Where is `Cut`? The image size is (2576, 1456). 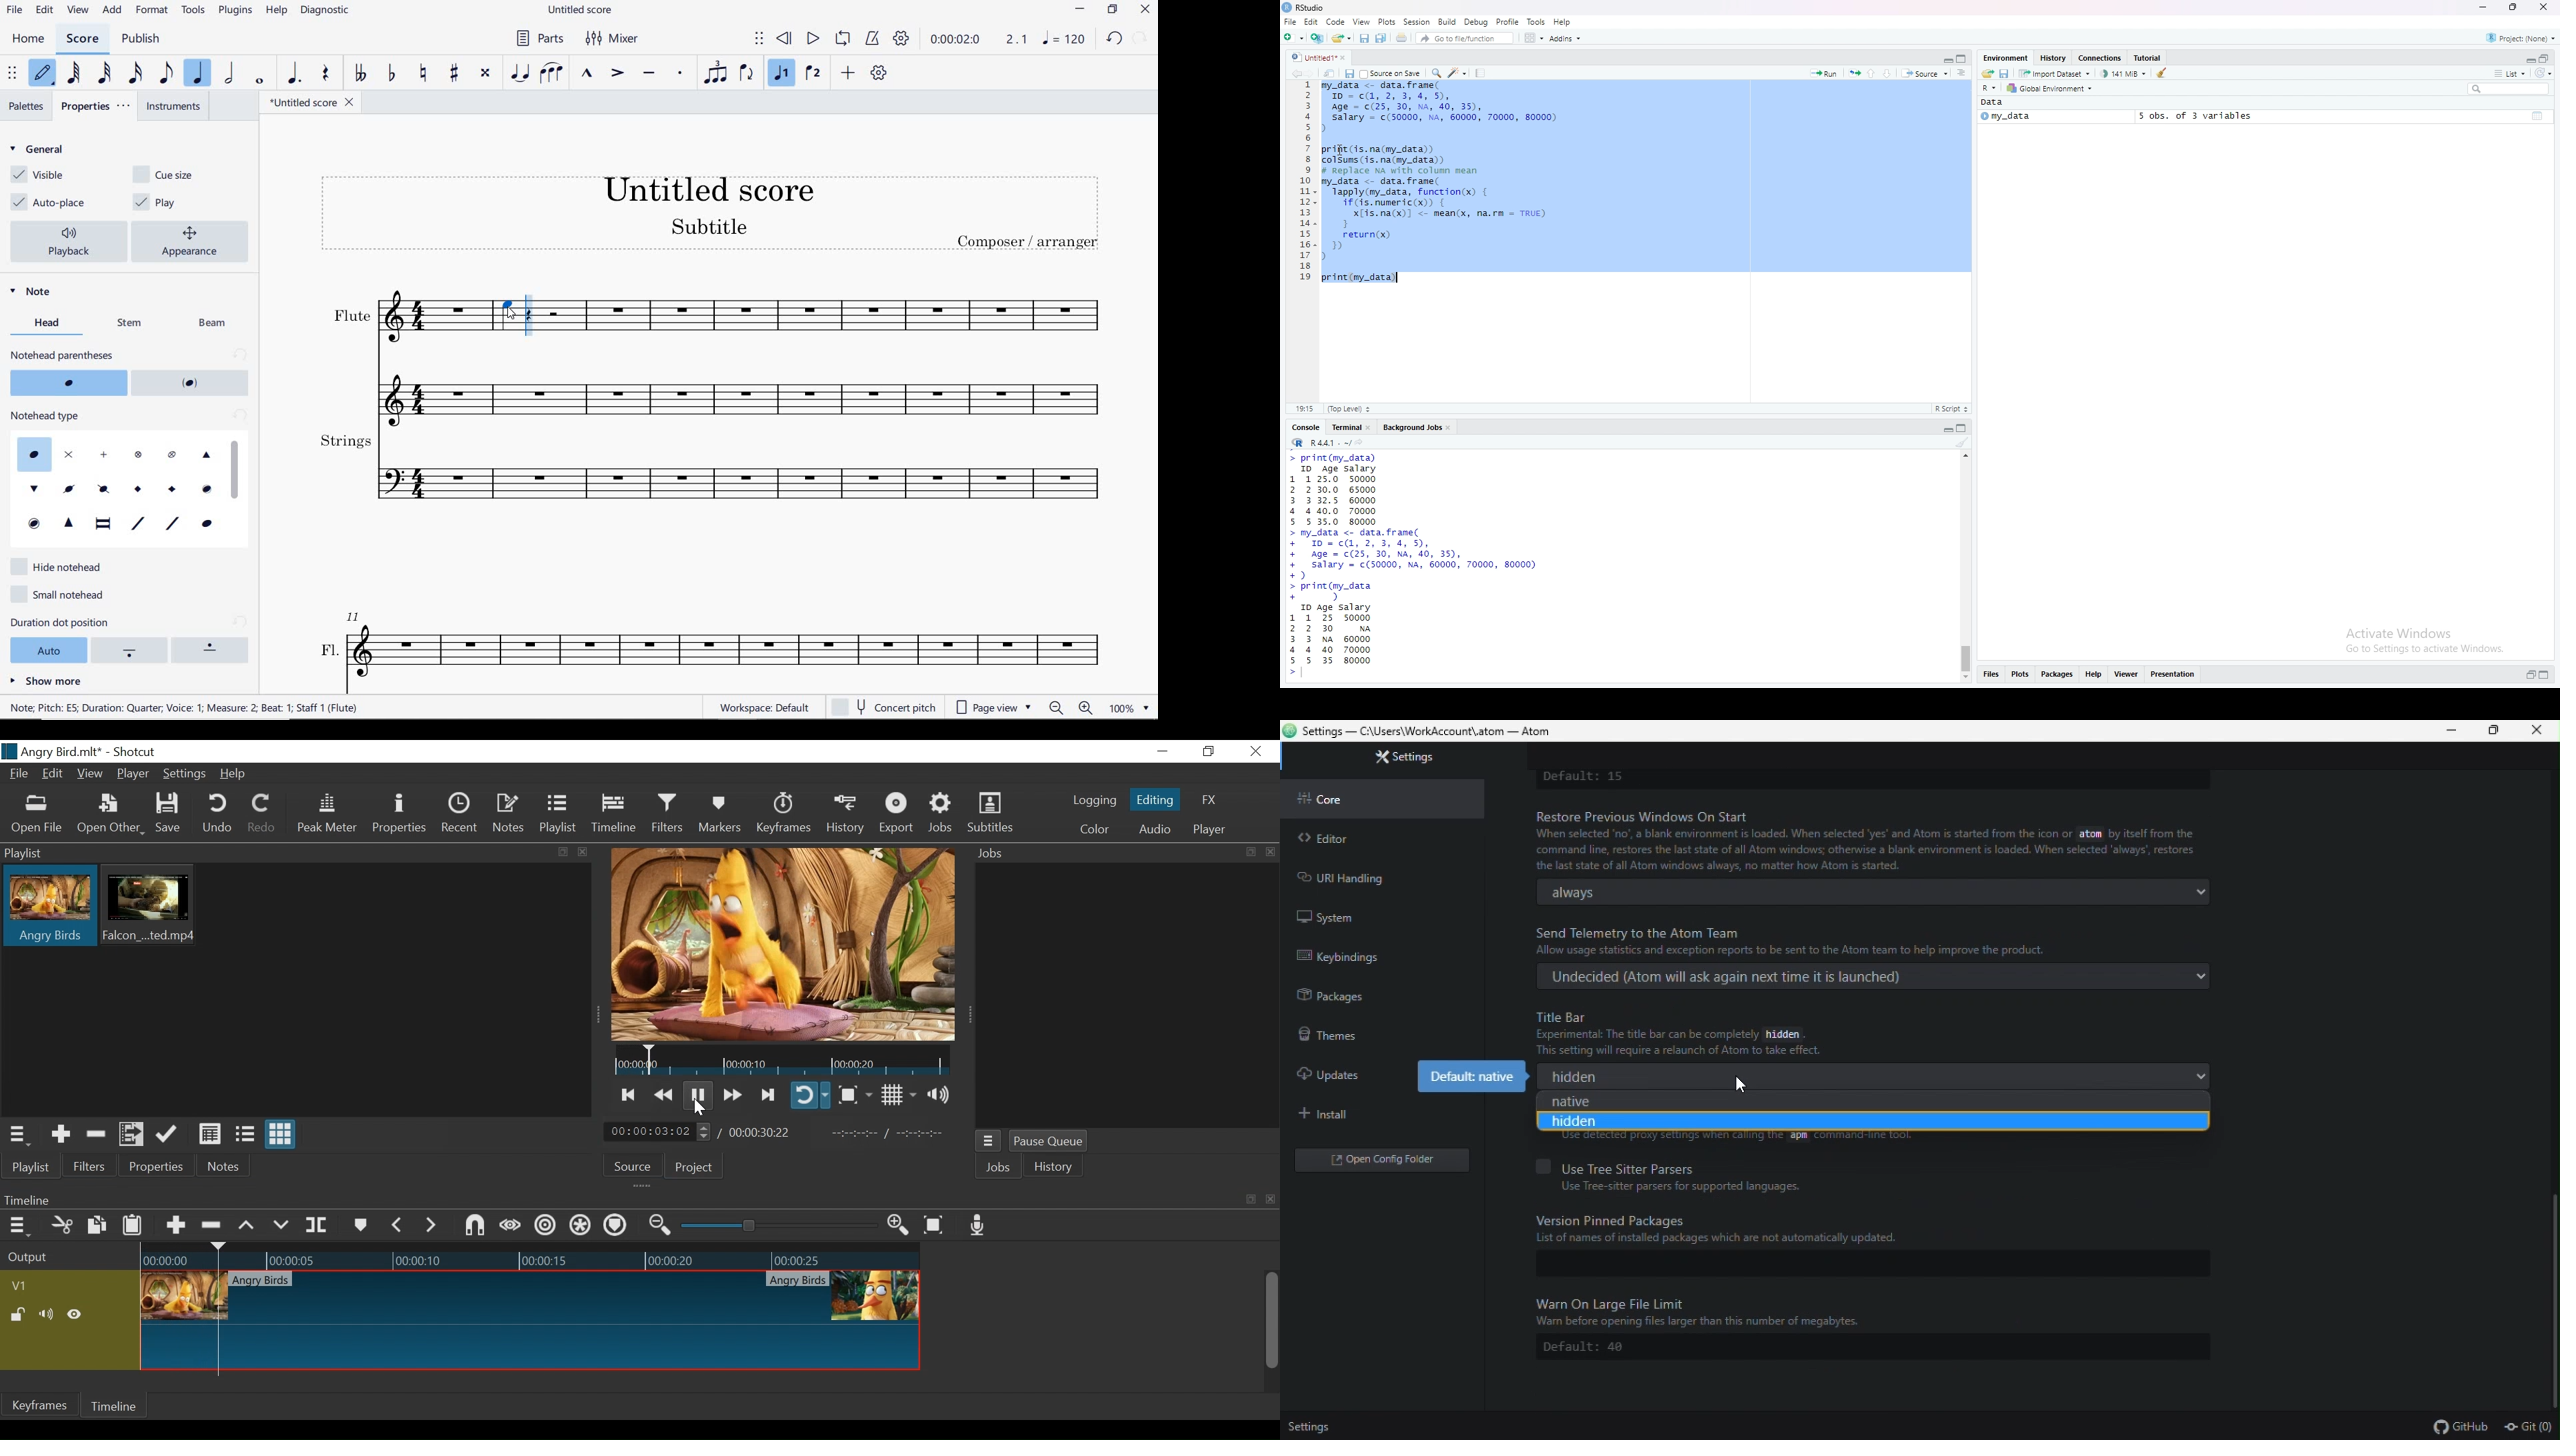
Cut is located at coordinates (62, 1225).